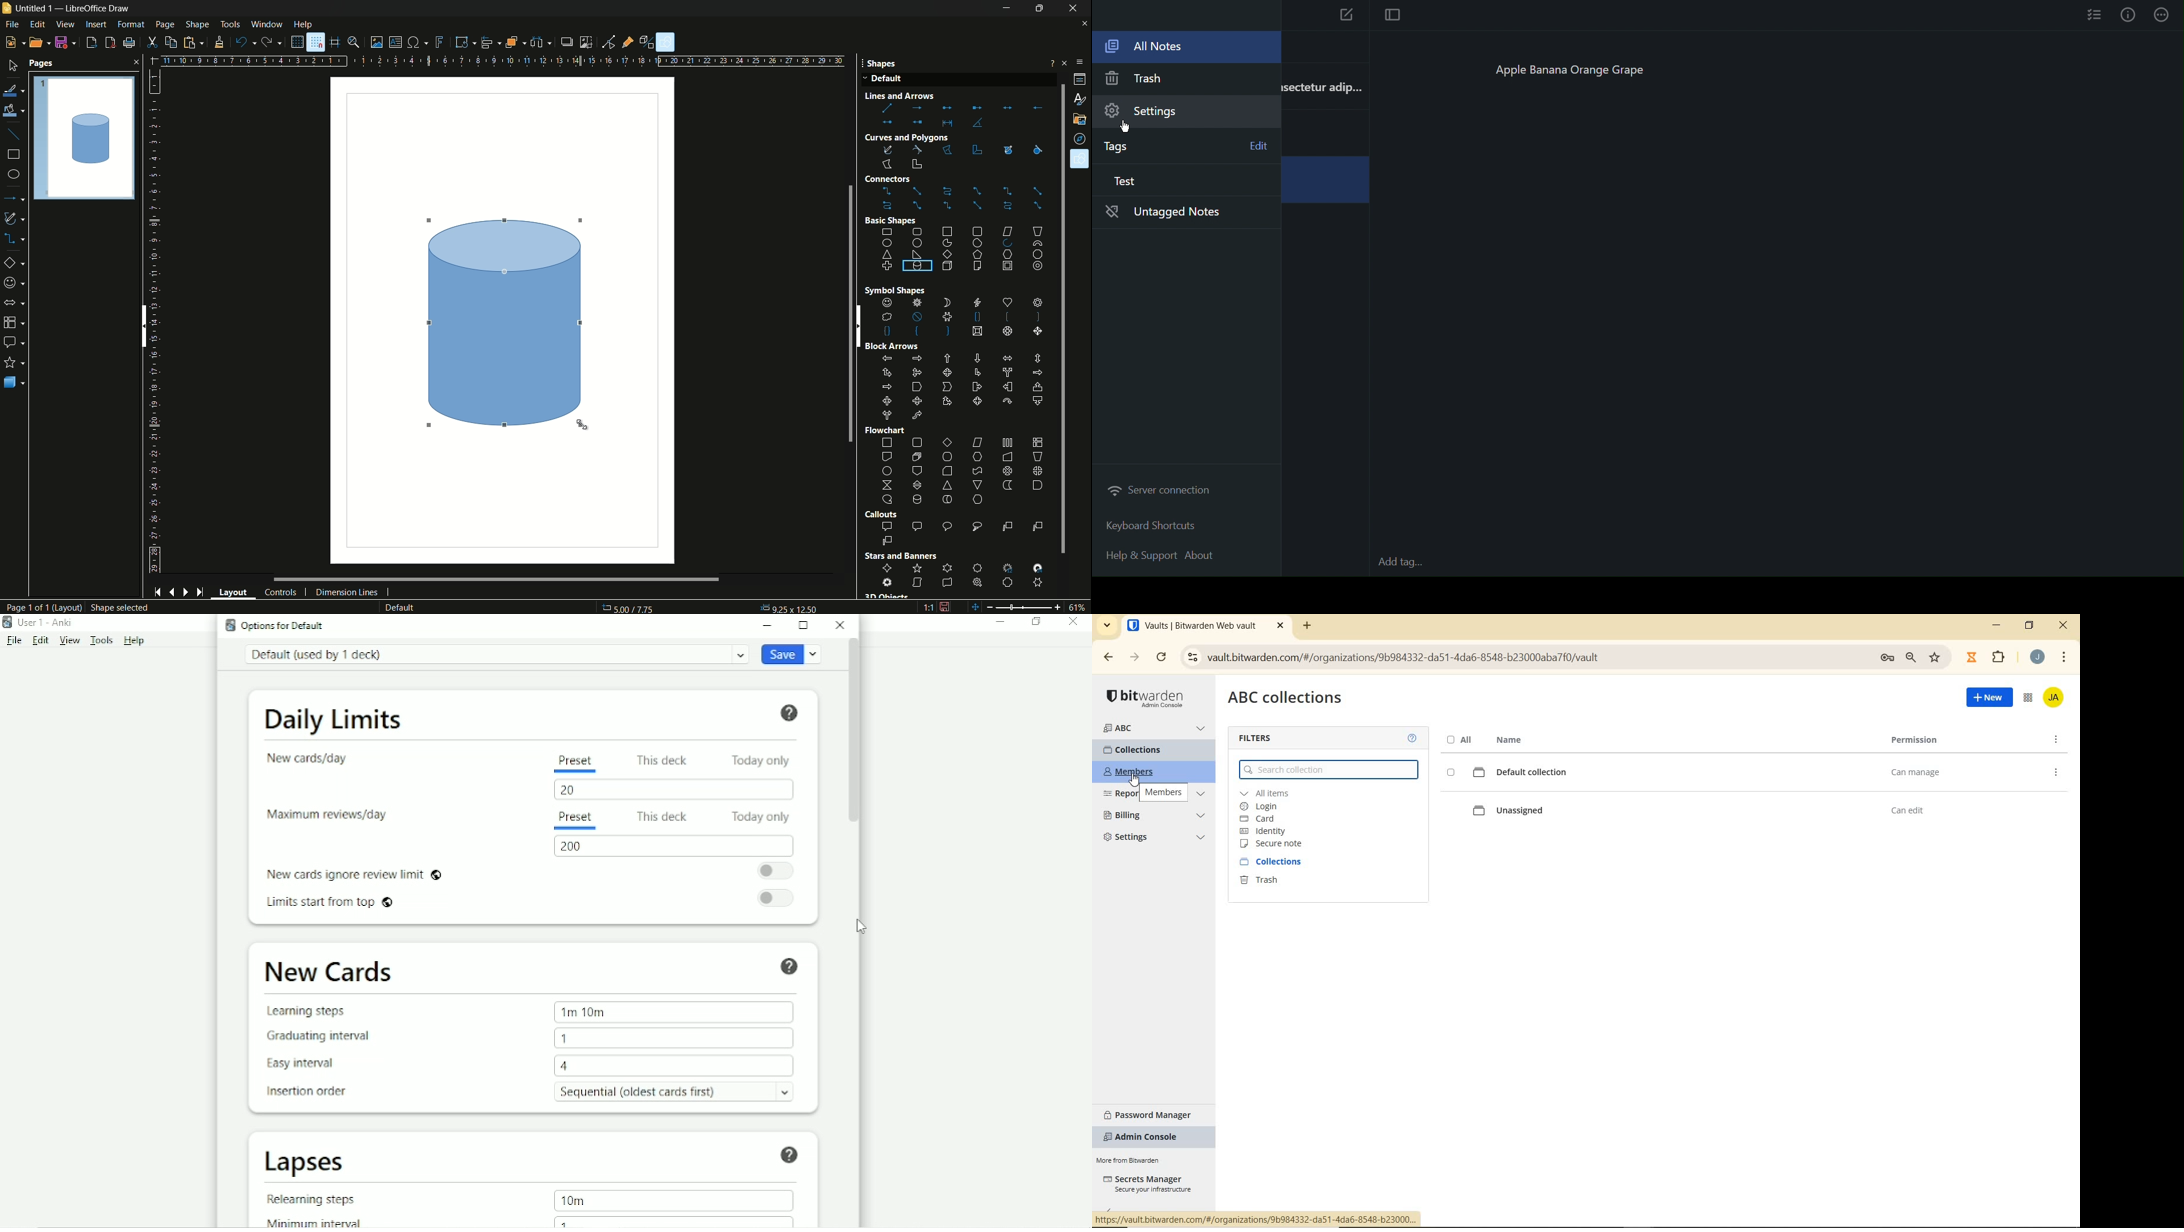  Describe the element at coordinates (1002, 623) in the screenshot. I see `Minimize` at that location.